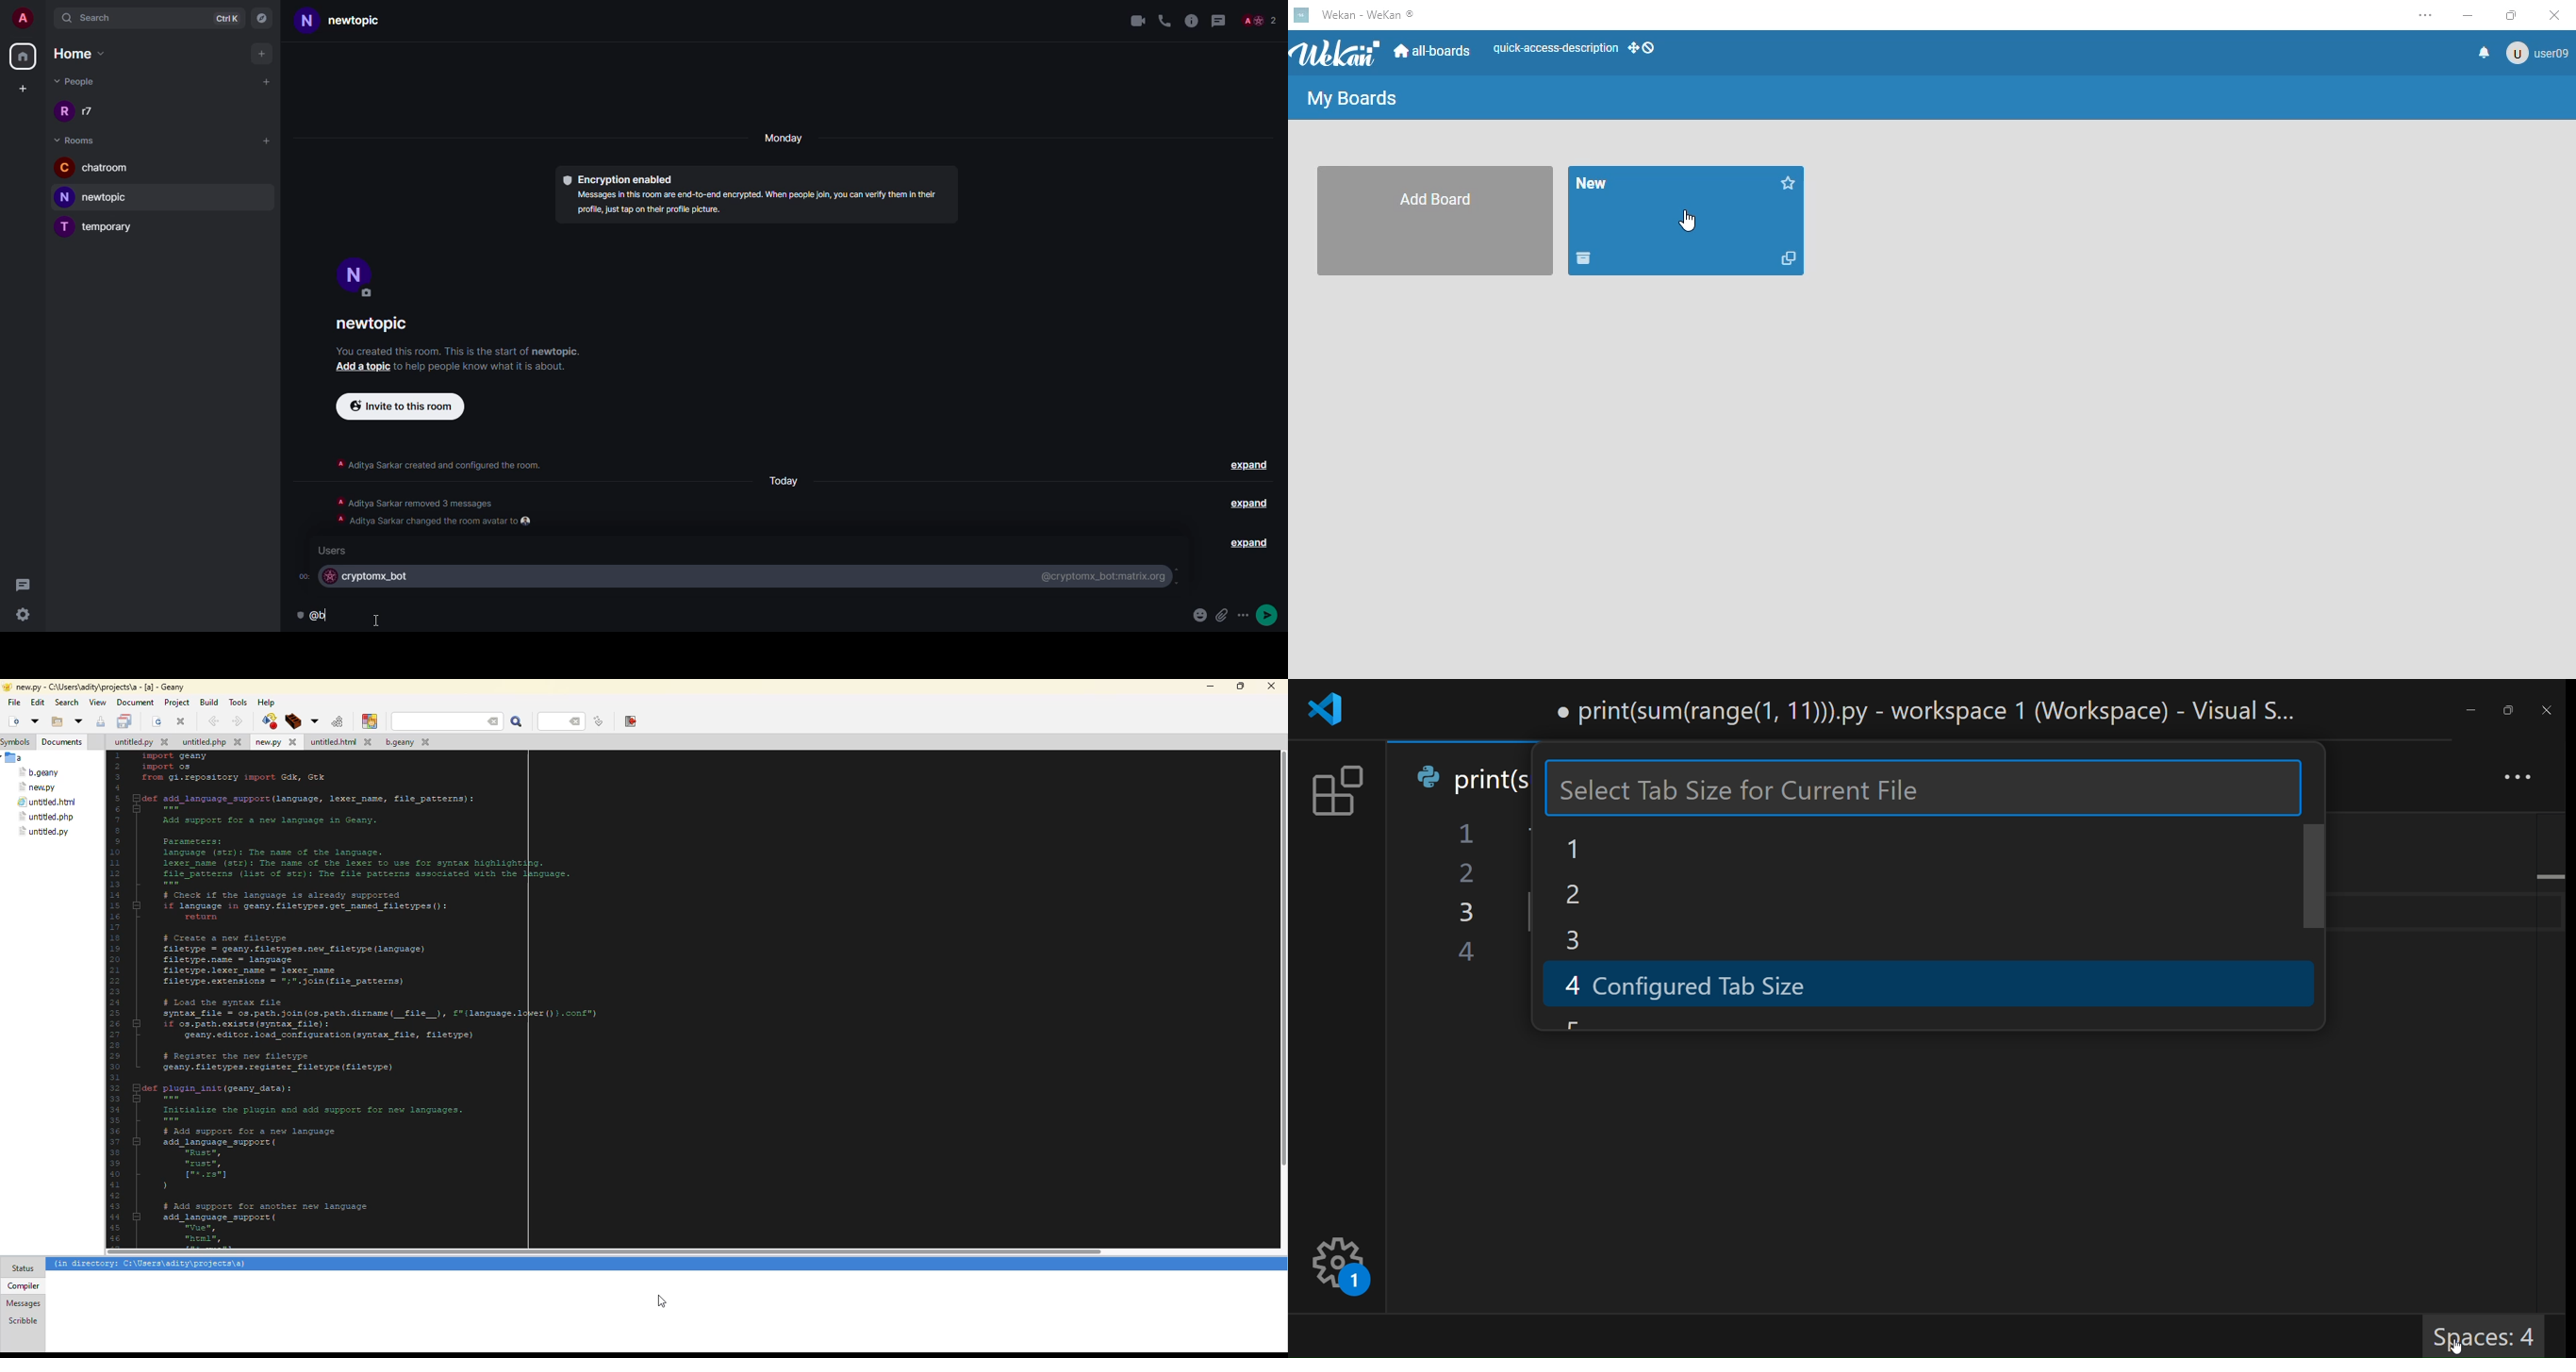 This screenshot has width=2576, height=1372. What do you see at coordinates (1462, 897) in the screenshot?
I see `line number` at bounding box center [1462, 897].